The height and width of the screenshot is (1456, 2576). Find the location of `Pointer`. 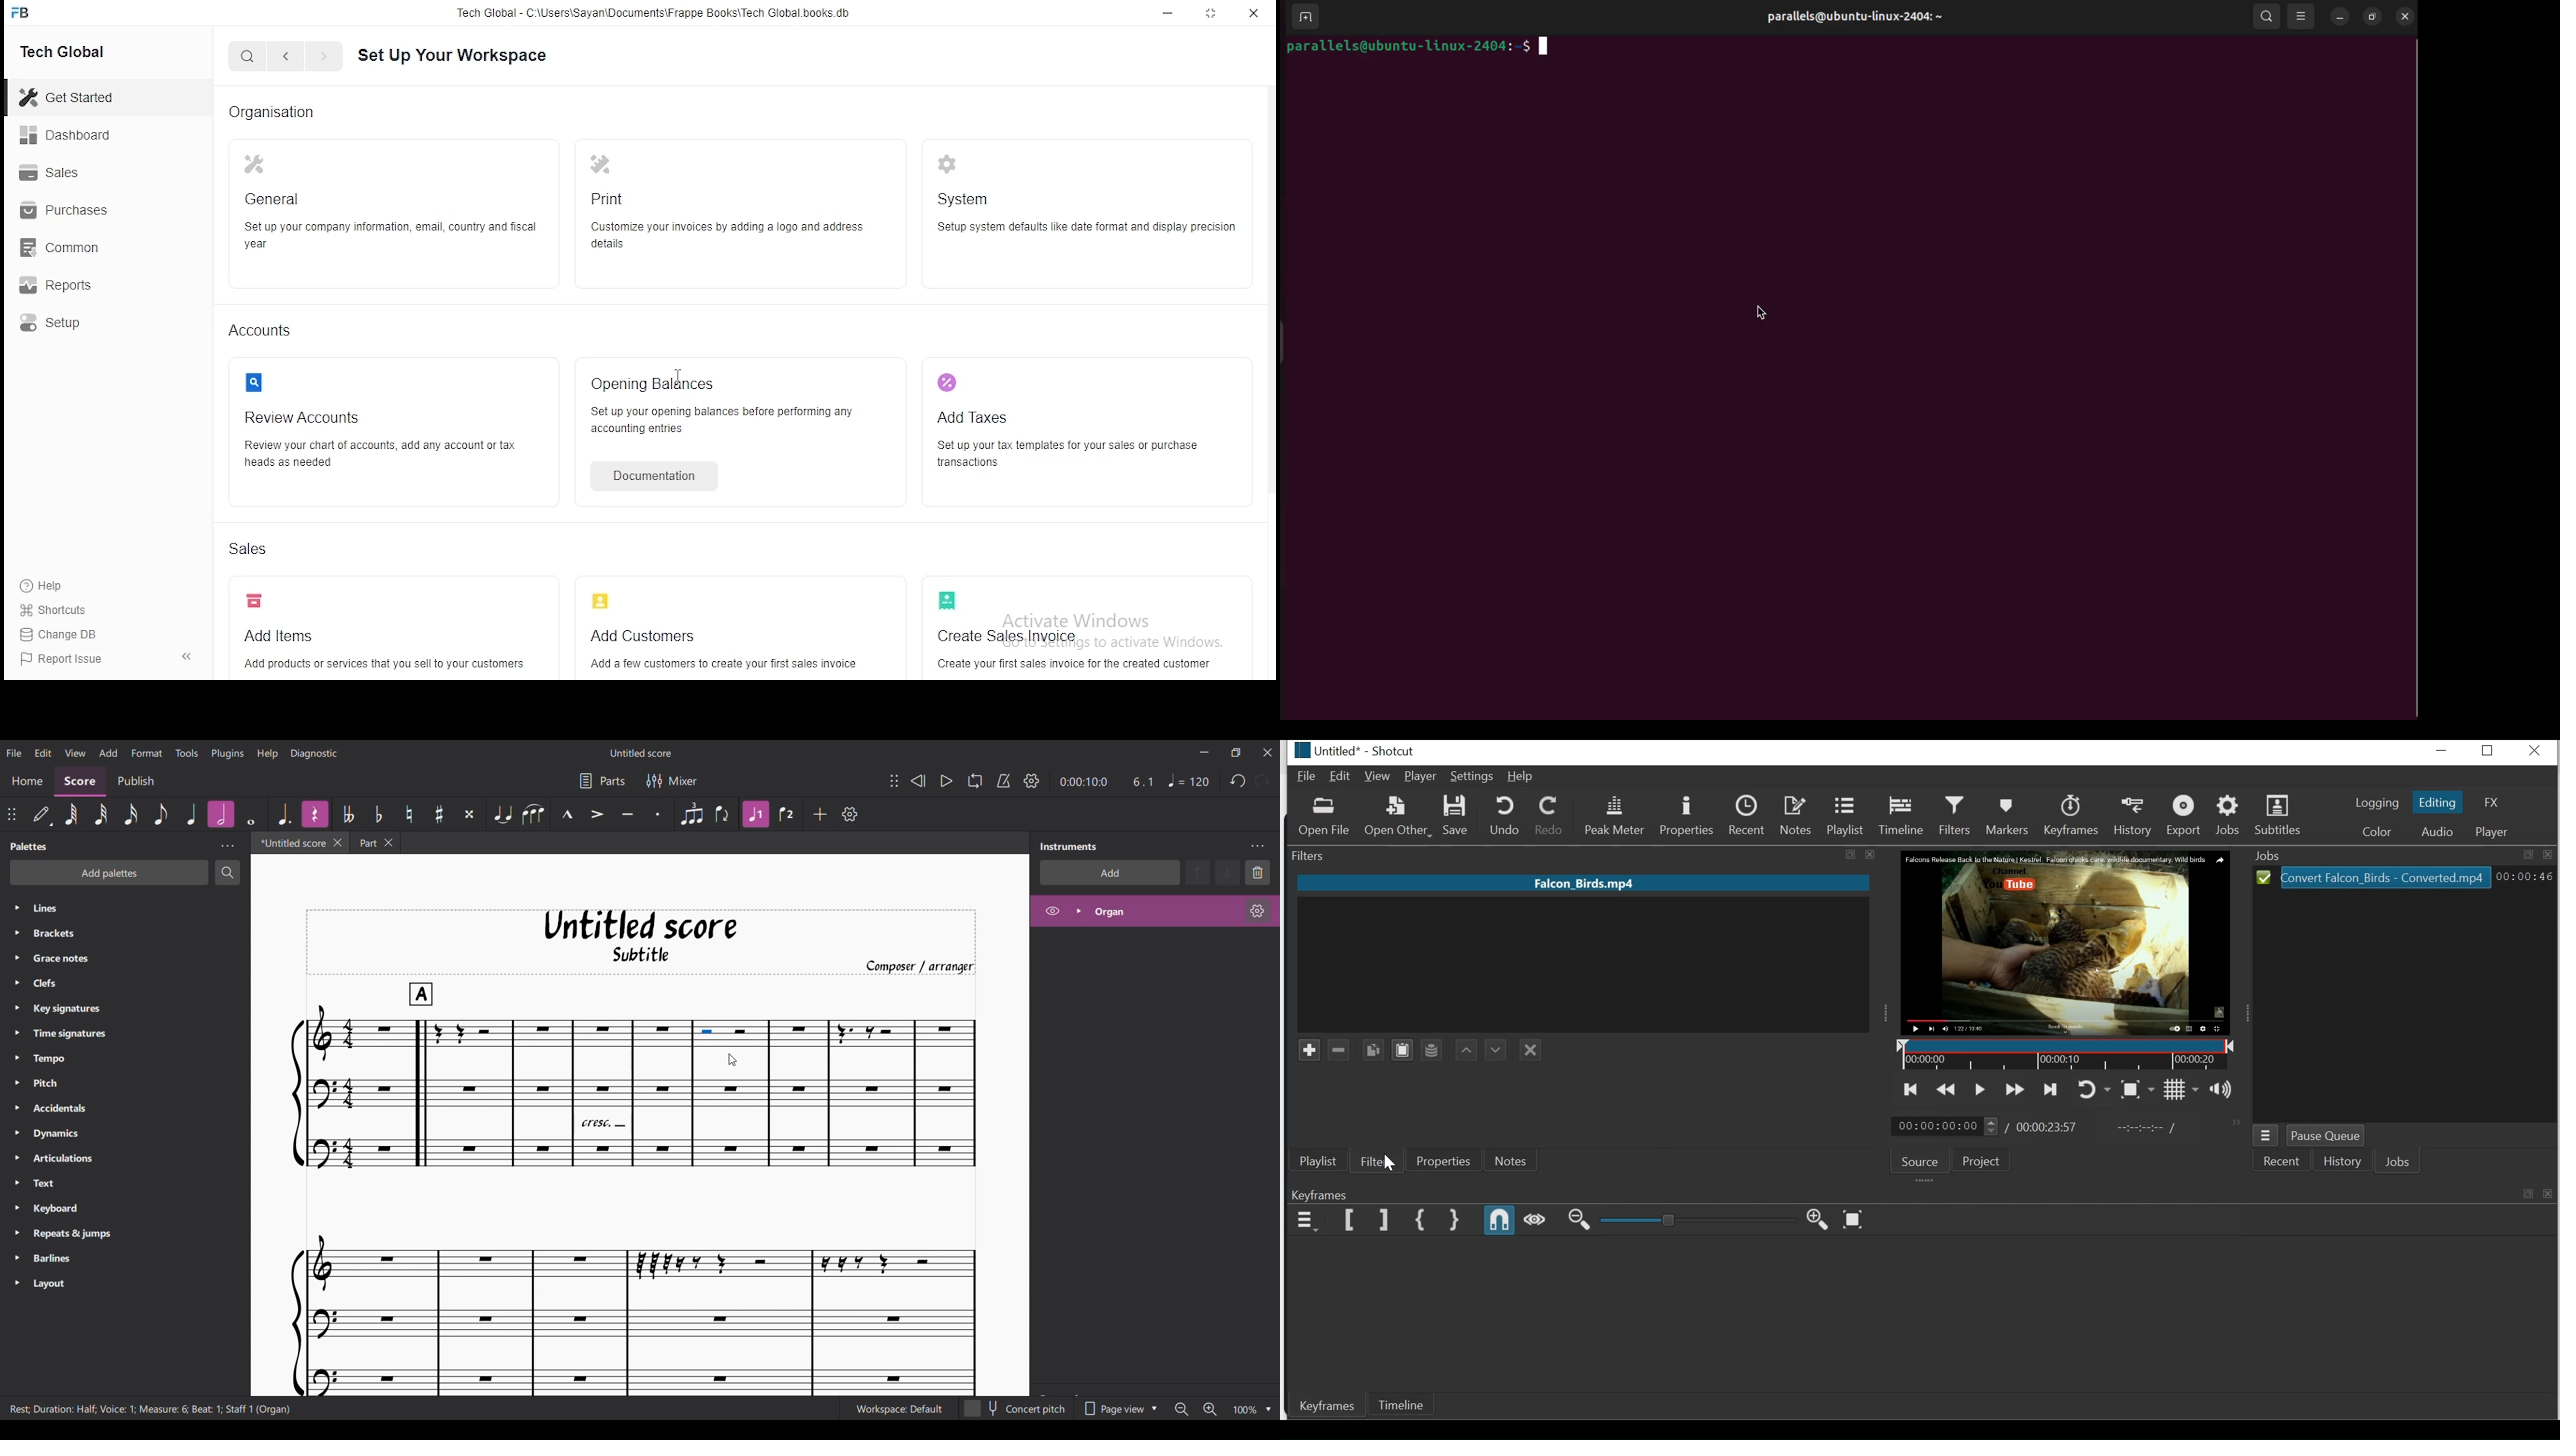

Pointer is located at coordinates (1391, 1160).